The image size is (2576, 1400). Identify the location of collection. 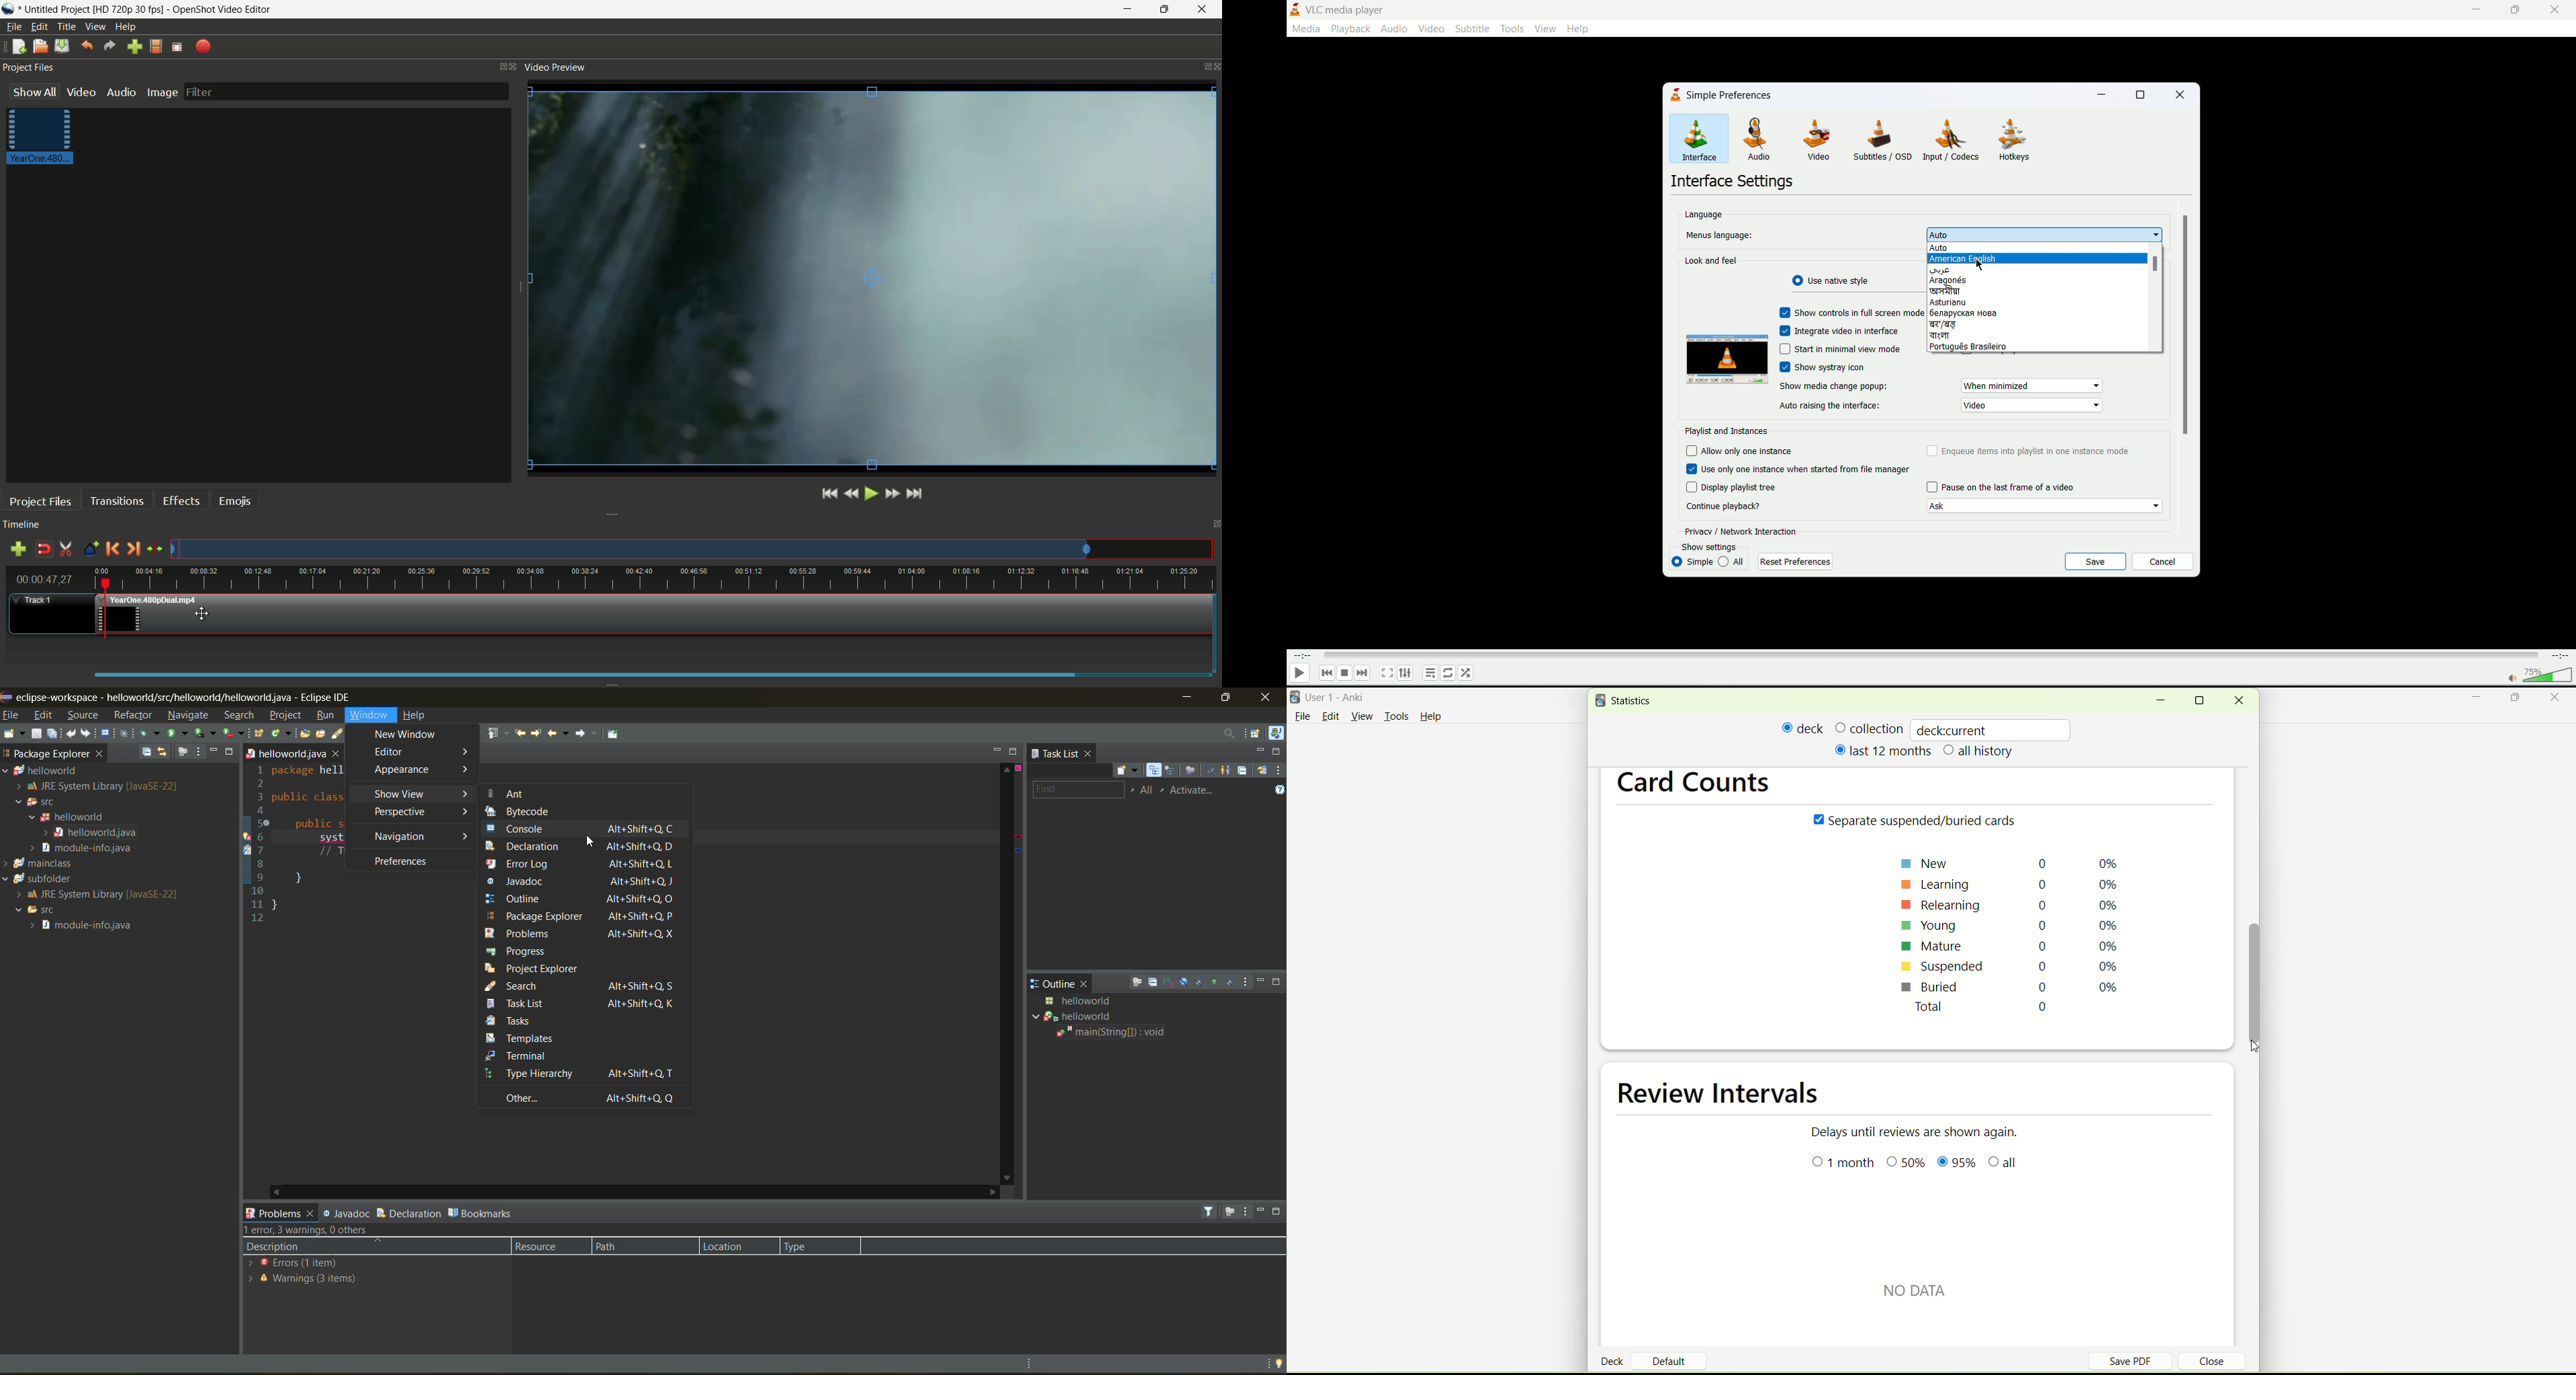
(1869, 728).